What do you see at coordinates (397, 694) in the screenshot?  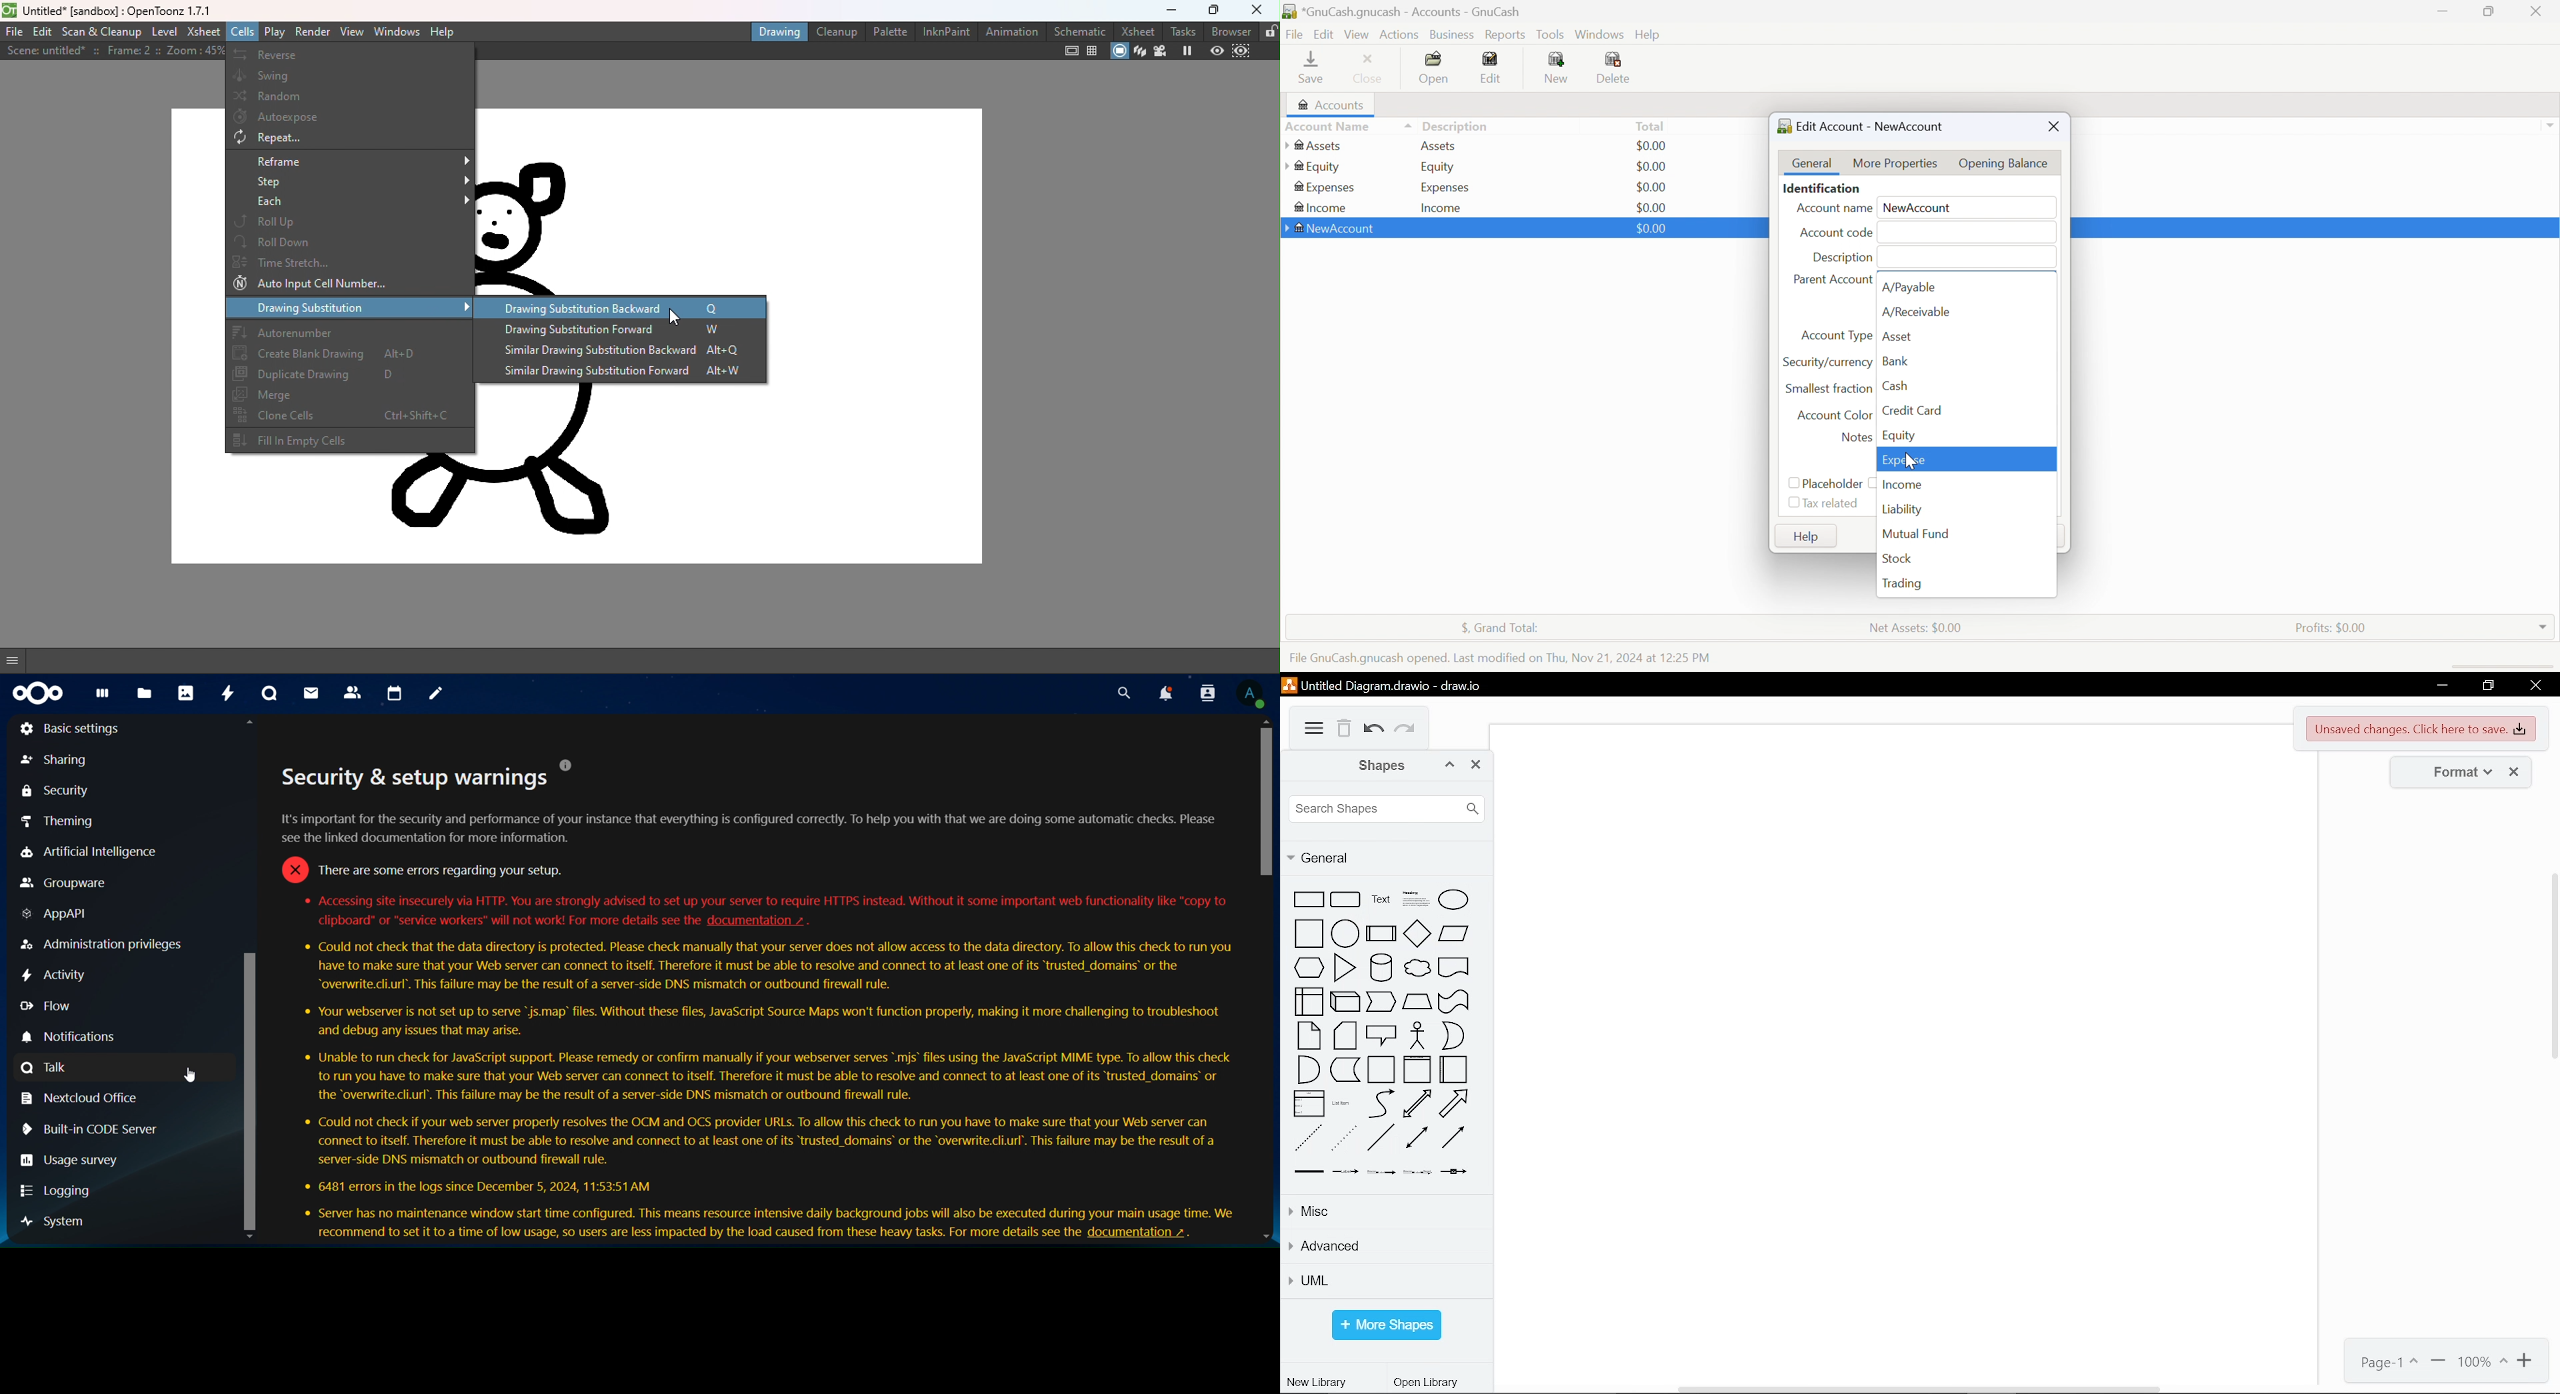 I see `calendar` at bounding box center [397, 694].